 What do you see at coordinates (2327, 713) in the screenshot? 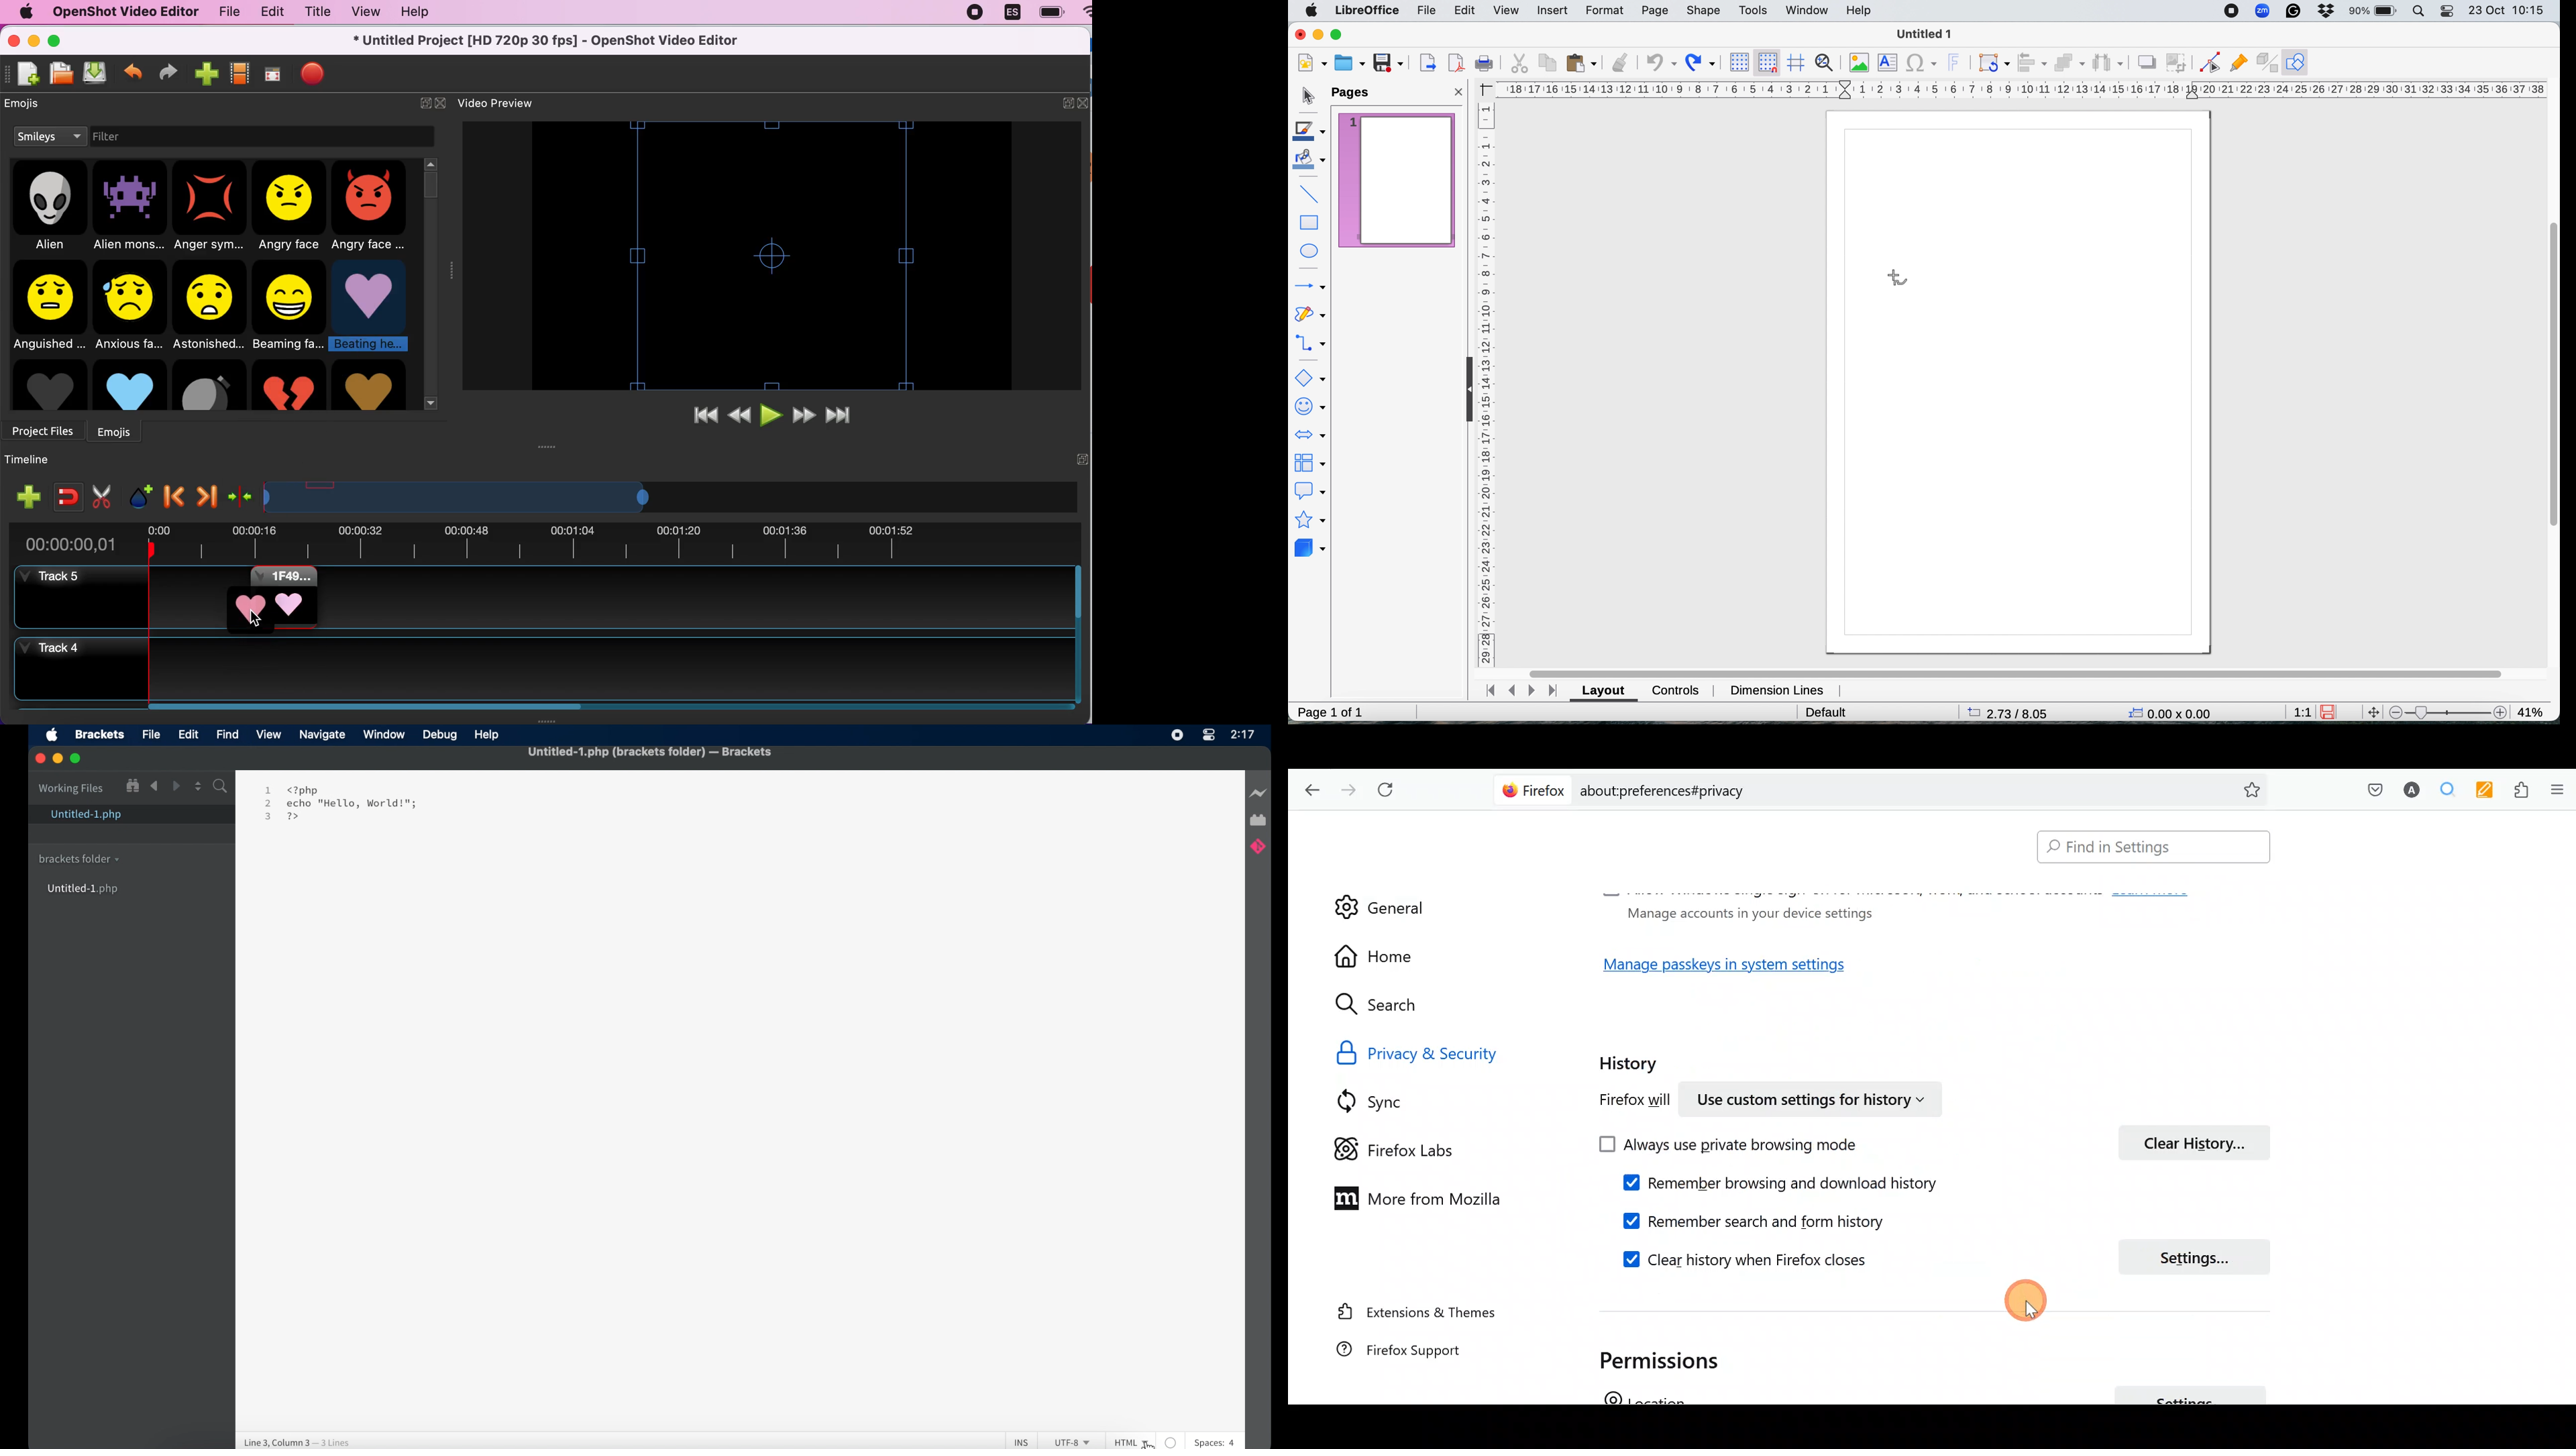
I see `save` at bounding box center [2327, 713].